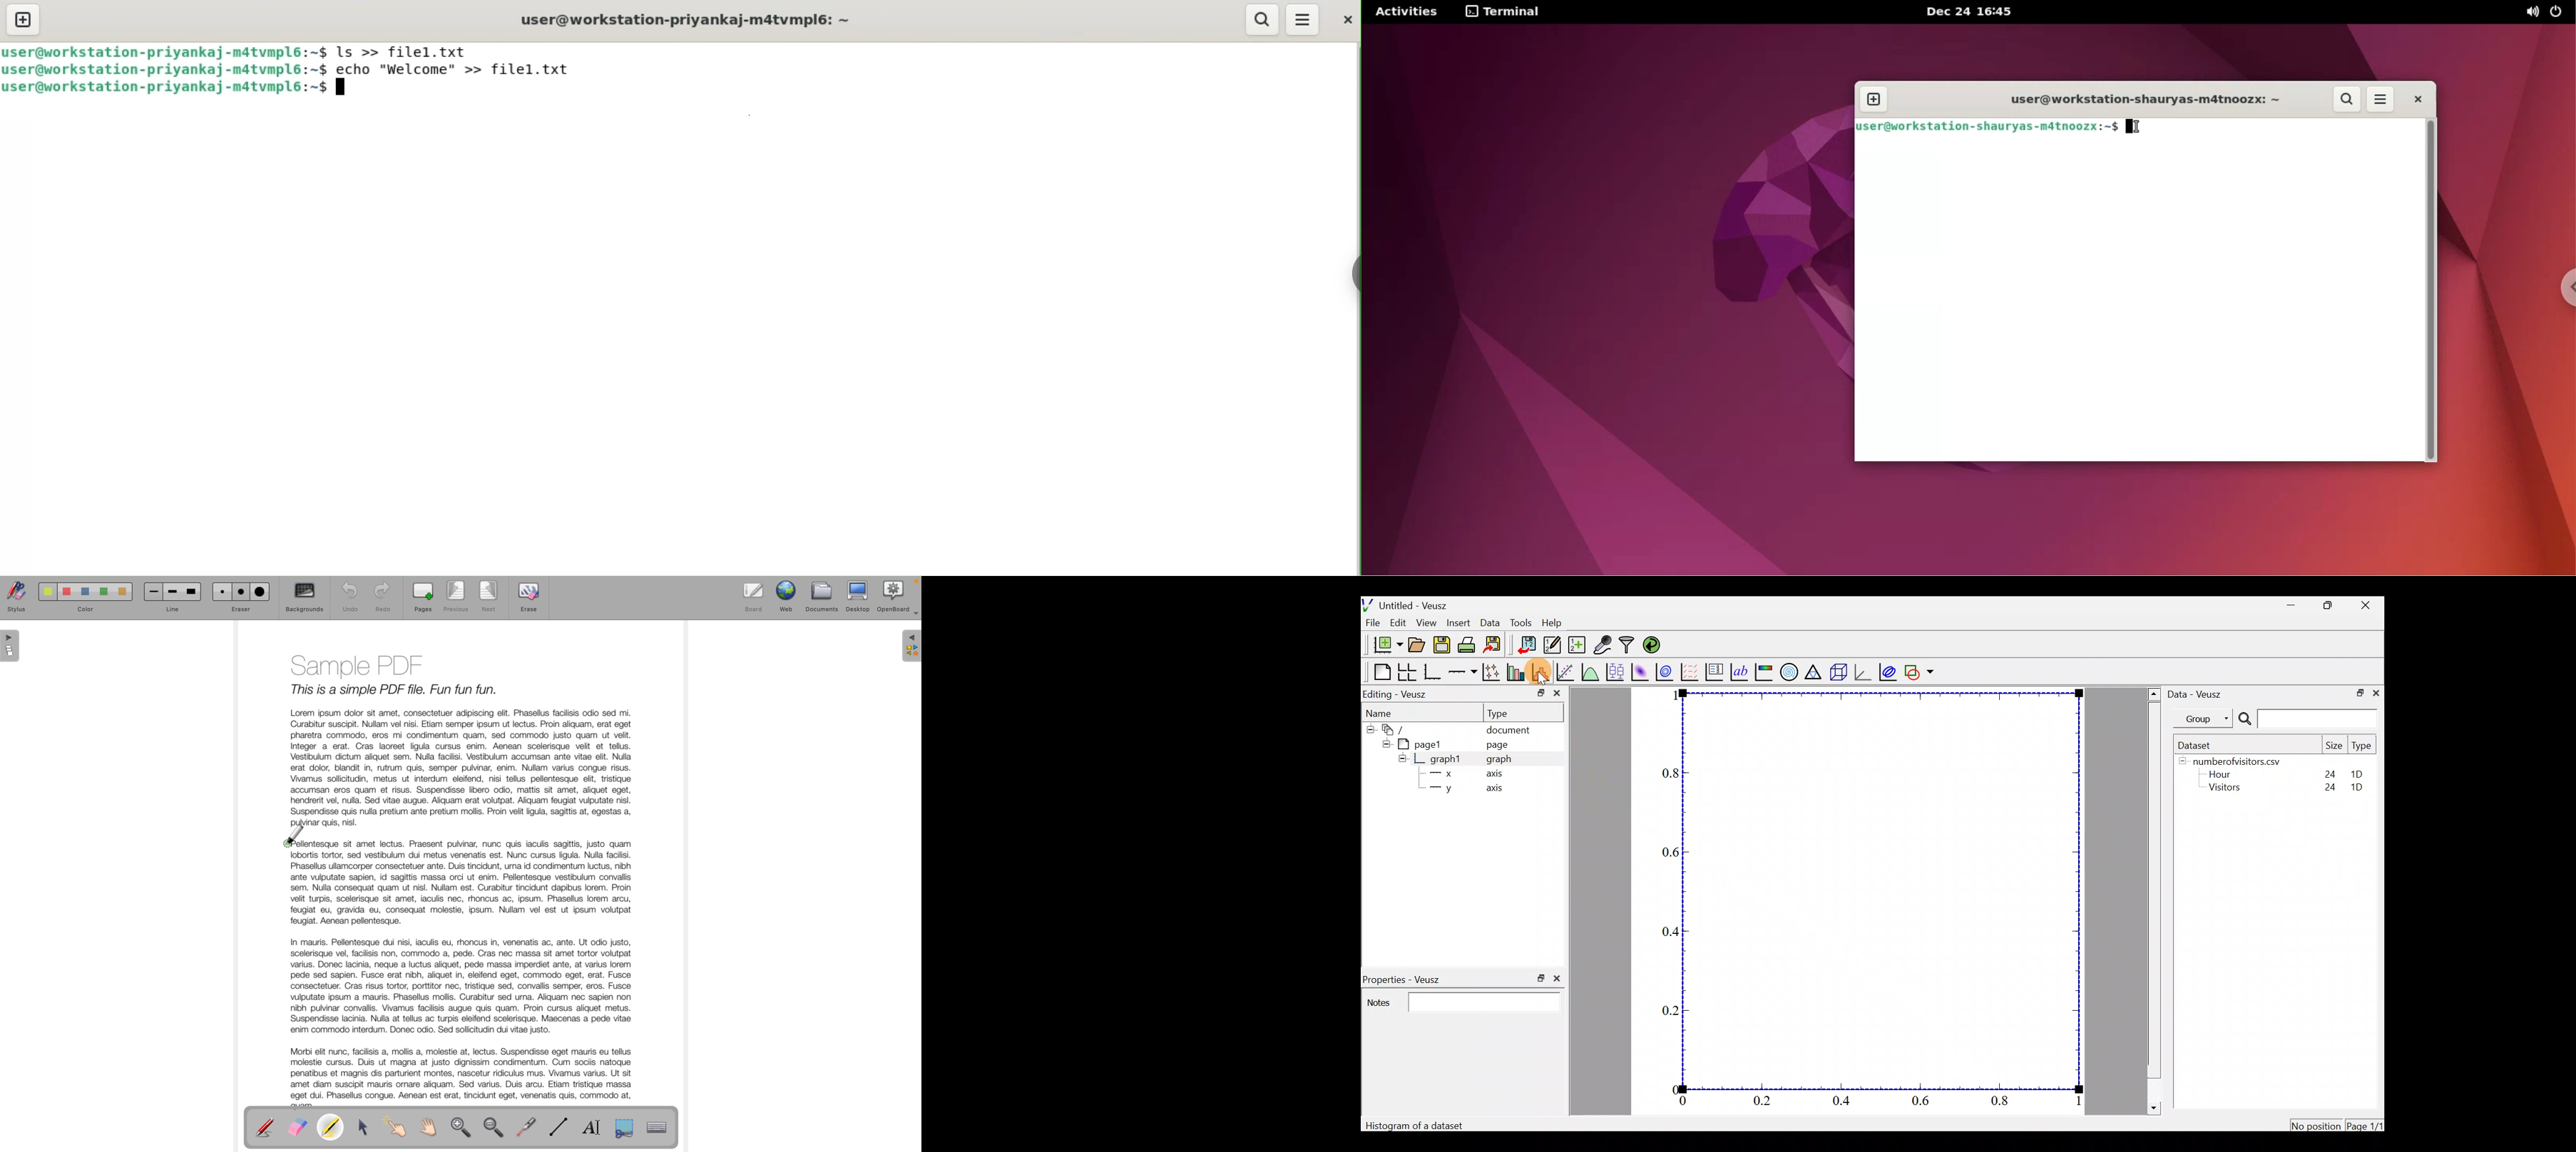 This screenshot has width=2576, height=1176. What do you see at coordinates (530, 601) in the screenshot?
I see `erase` at bounding box center [530, 601].